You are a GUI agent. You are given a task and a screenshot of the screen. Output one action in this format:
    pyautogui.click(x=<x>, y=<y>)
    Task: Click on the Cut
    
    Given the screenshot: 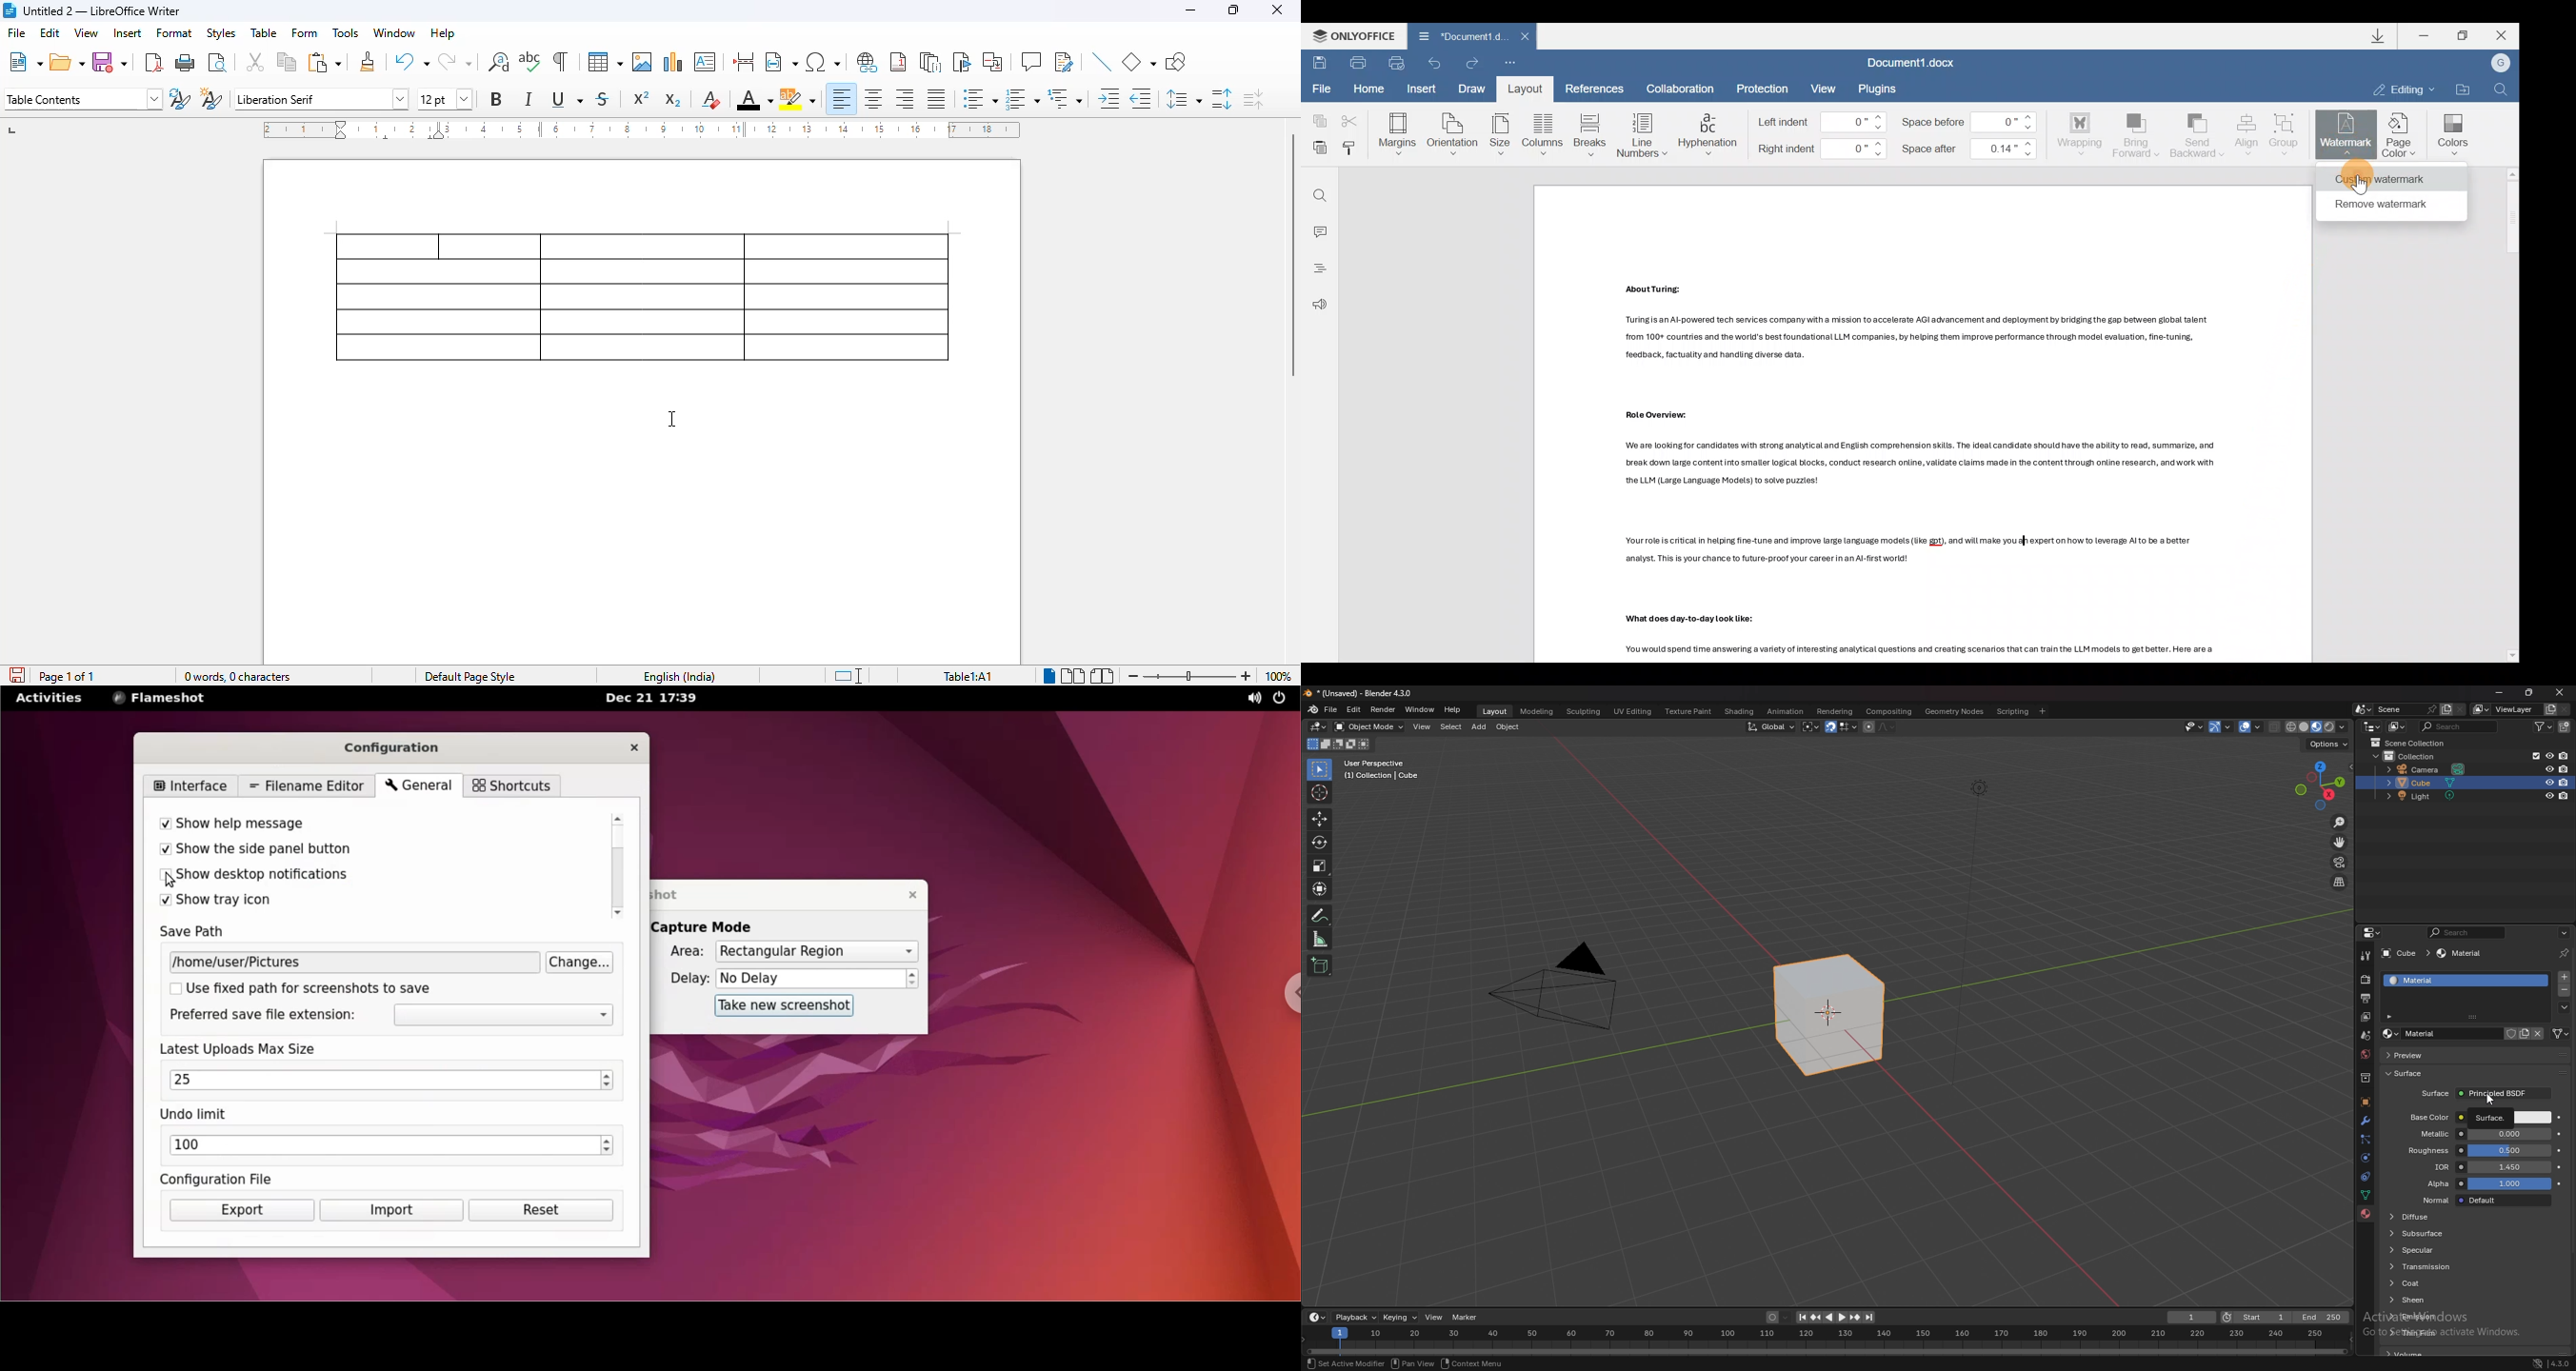 What is the action you would take?
    pyautogui.click(x=1350, y=119)
    